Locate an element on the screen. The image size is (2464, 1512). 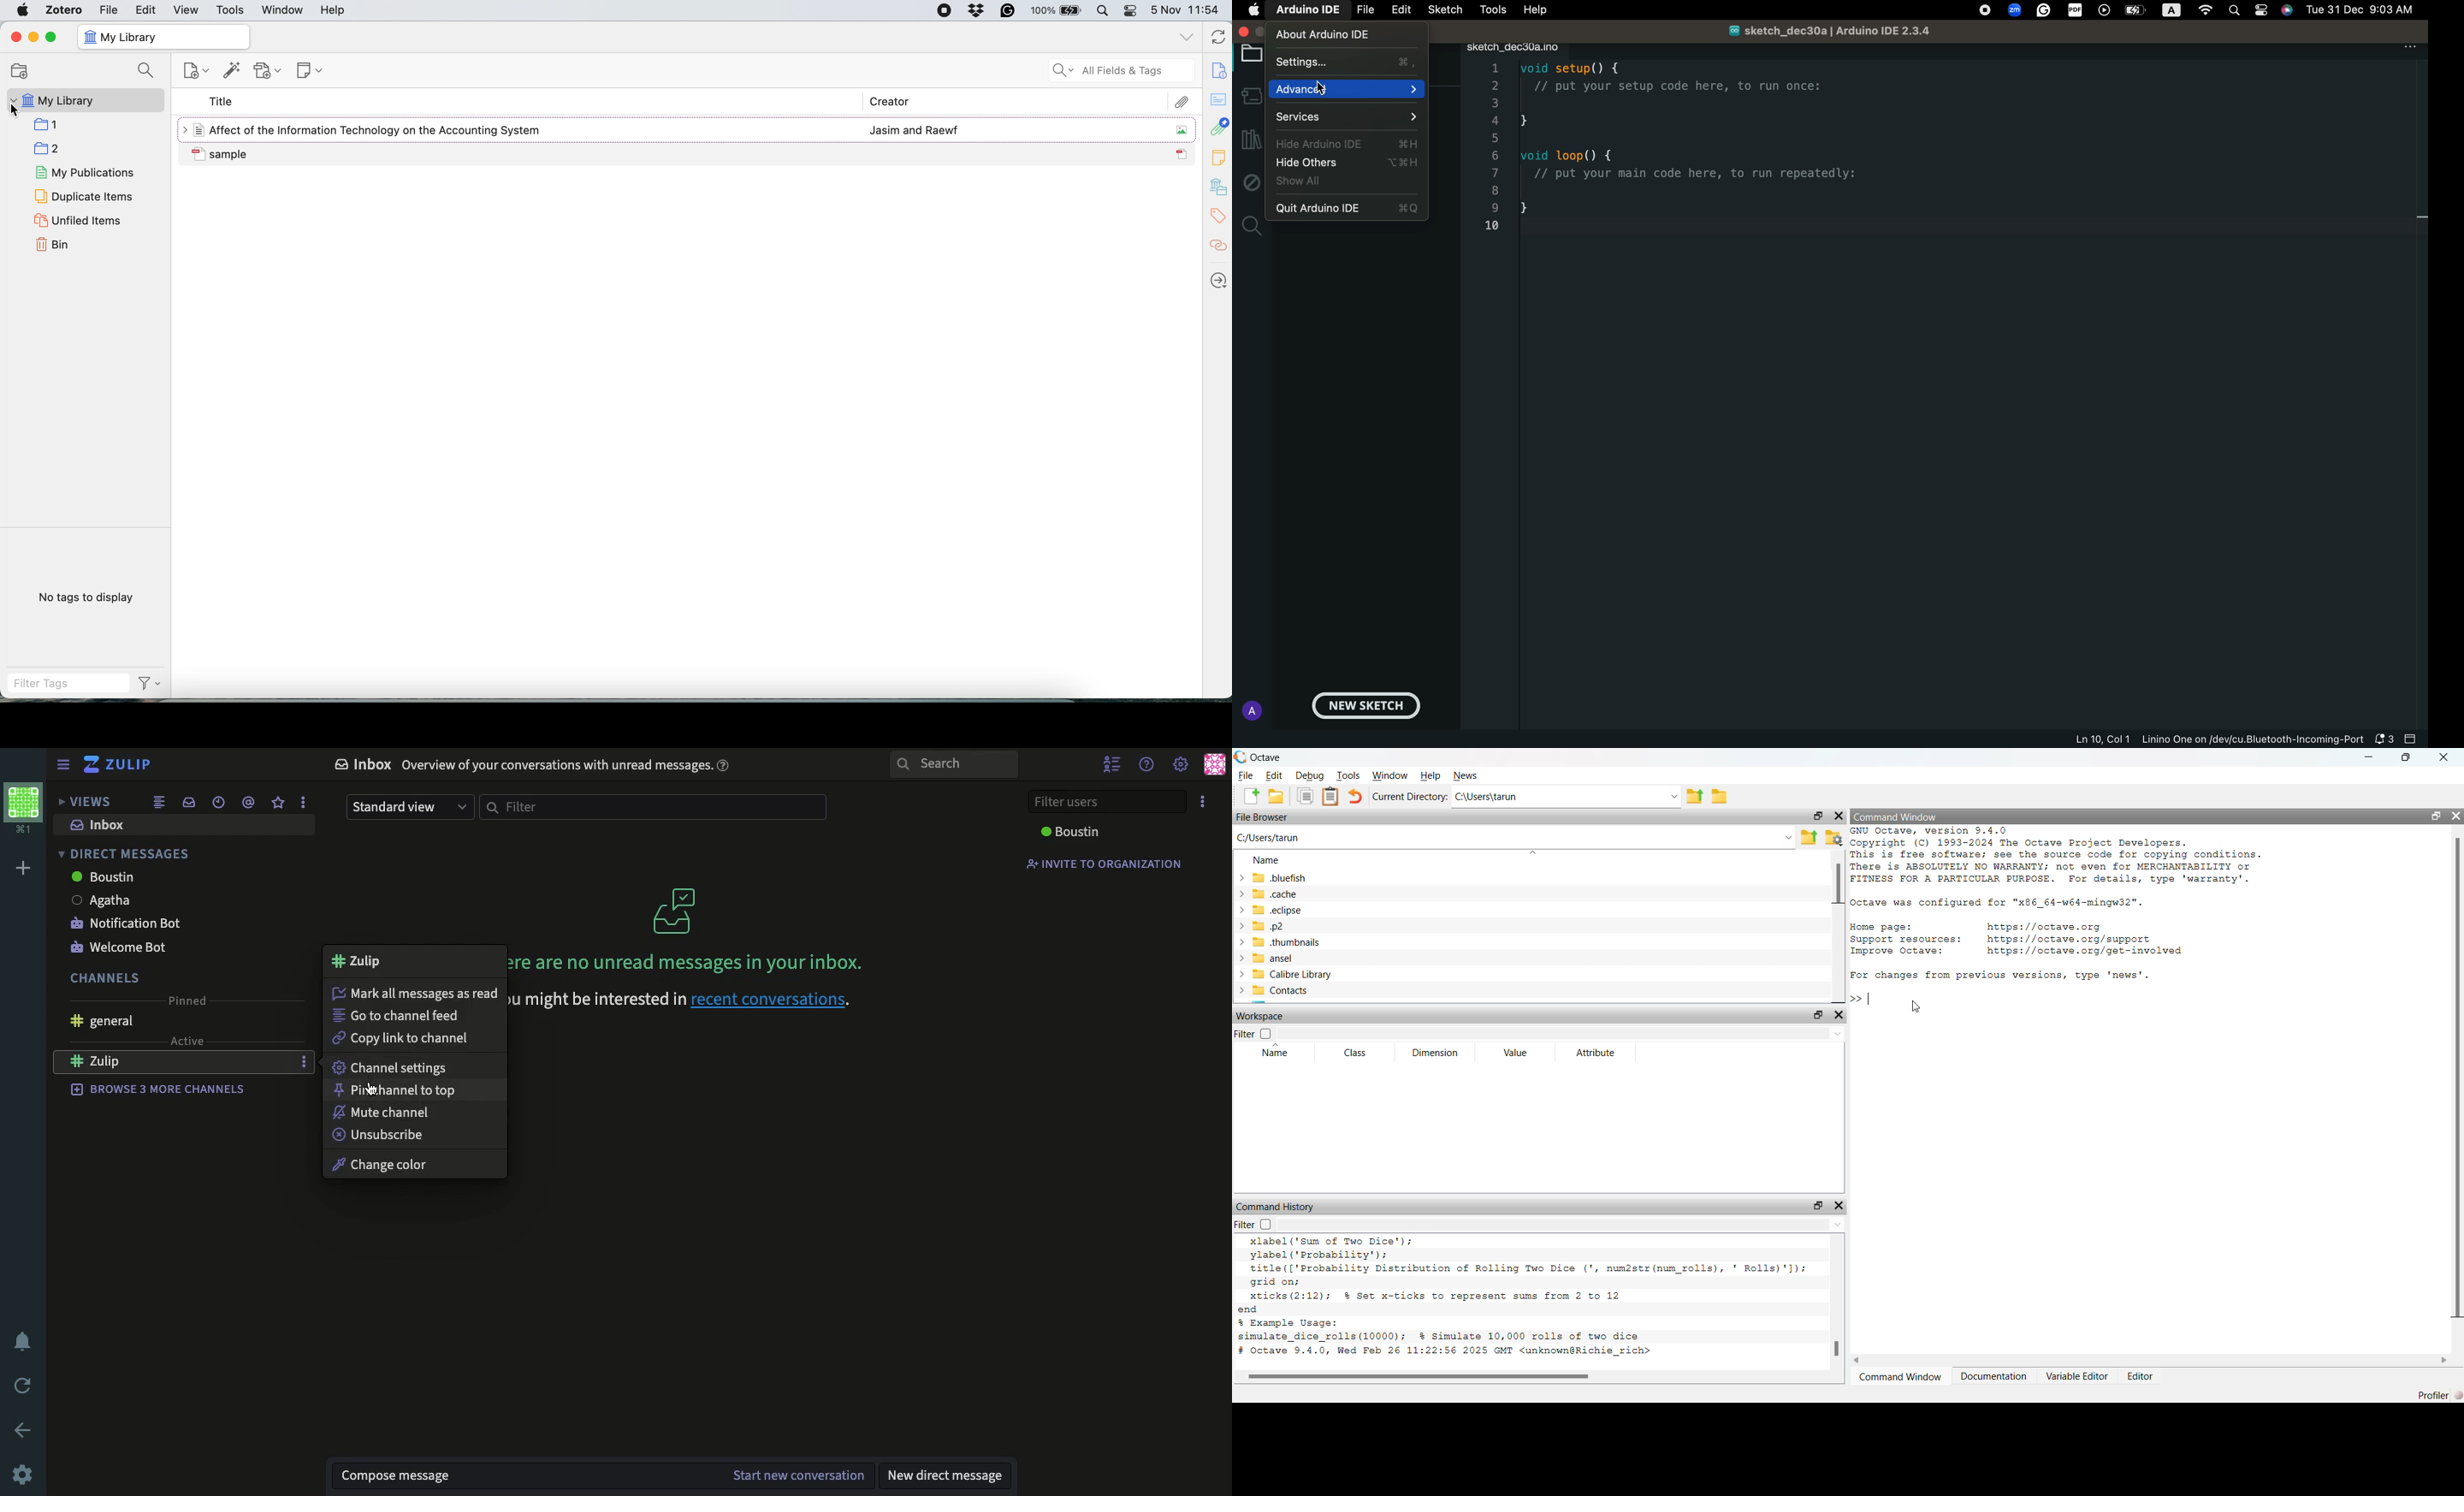
notification bot is located at coordinates (128, 923).